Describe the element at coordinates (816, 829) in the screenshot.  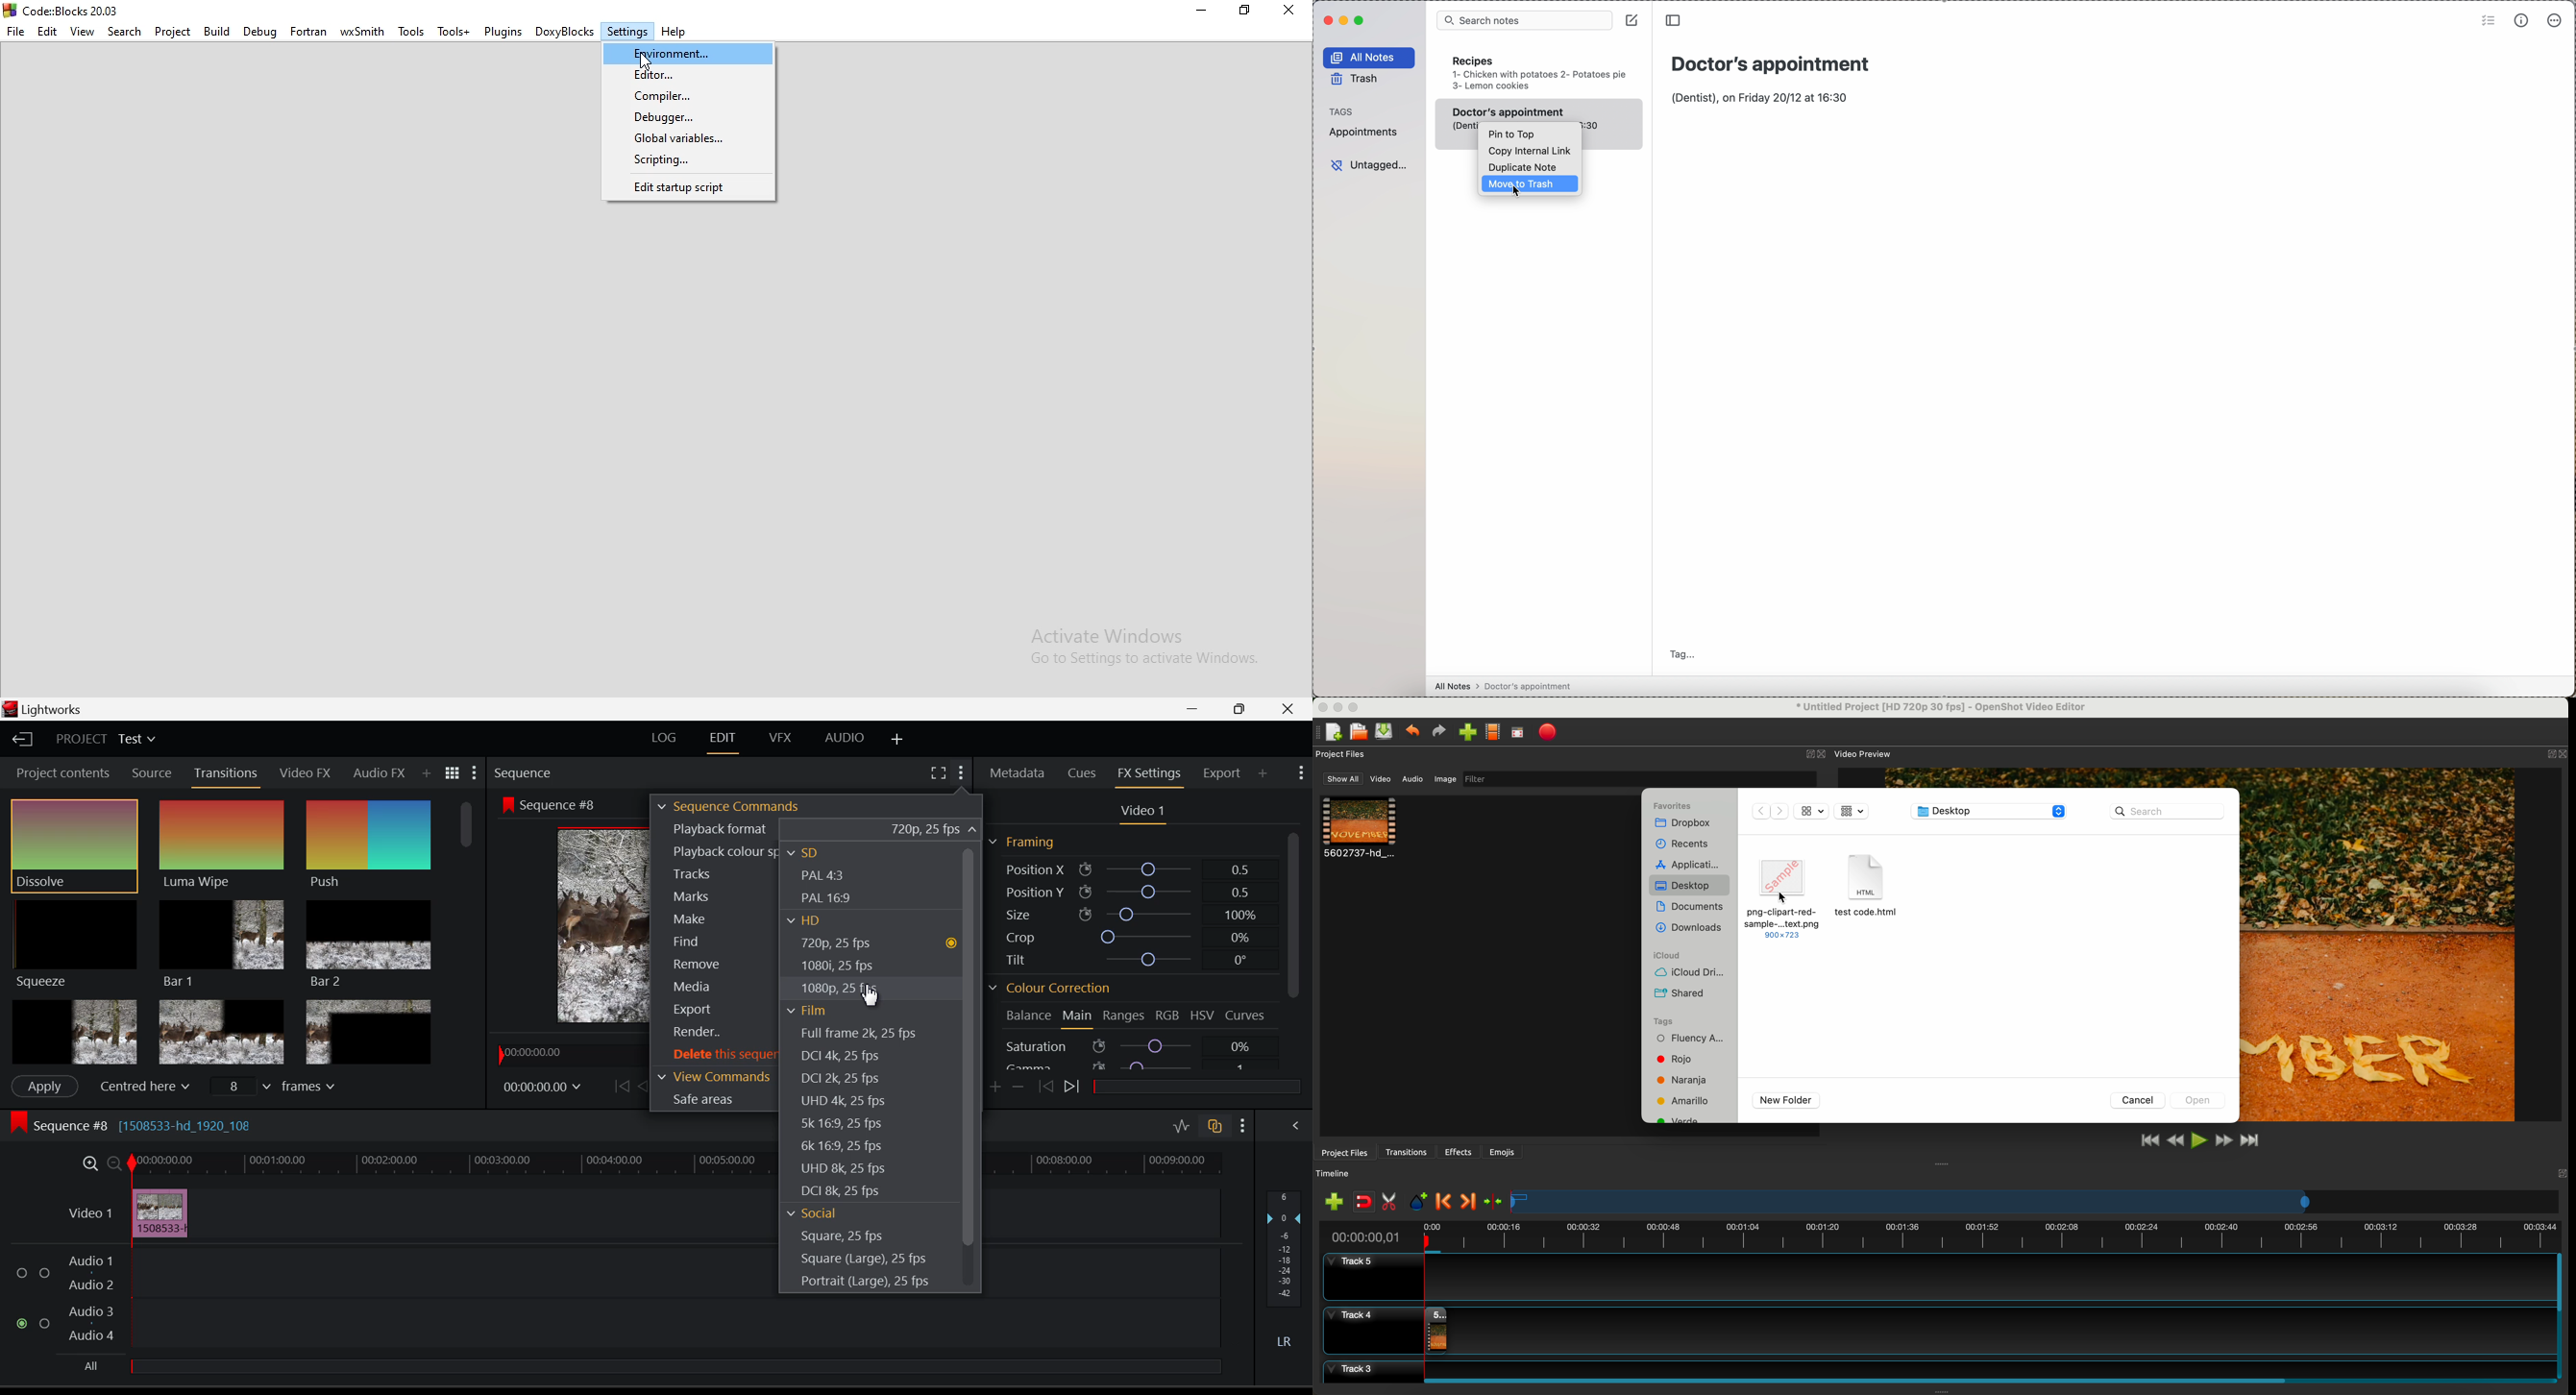
I see `Cursor on Playback Format` at that location.